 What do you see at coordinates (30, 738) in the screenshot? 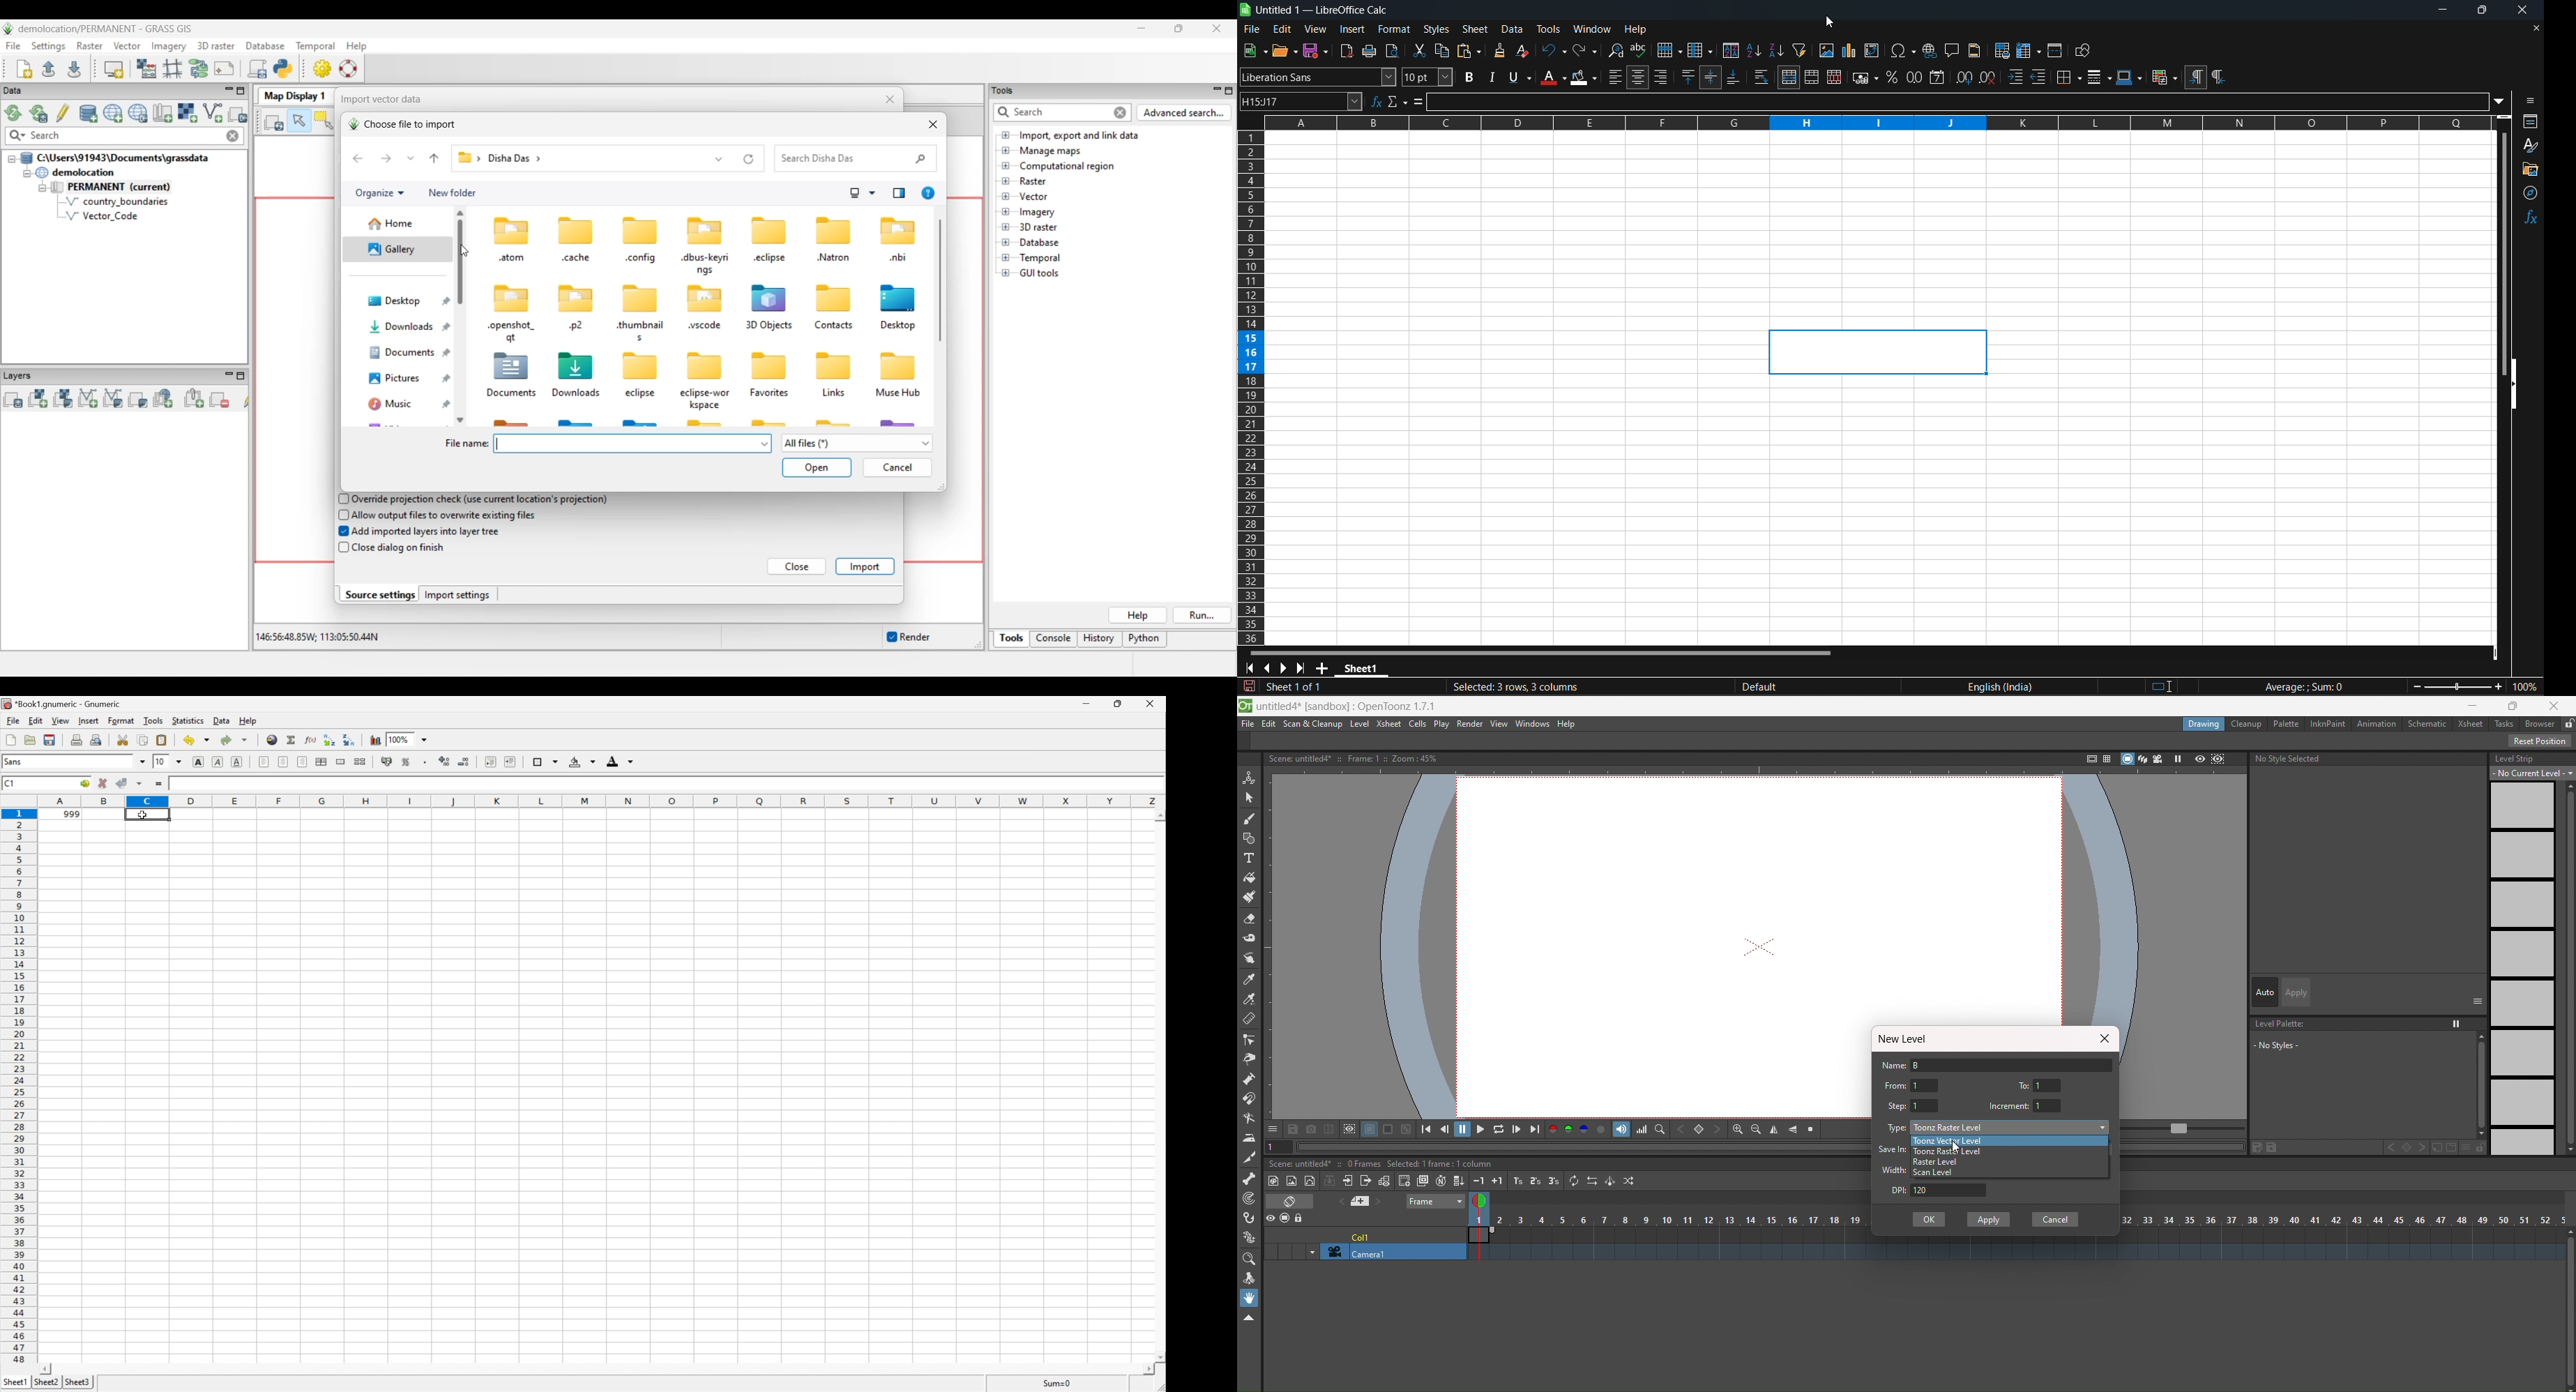
I see `open` at bounding box center [30, 738].